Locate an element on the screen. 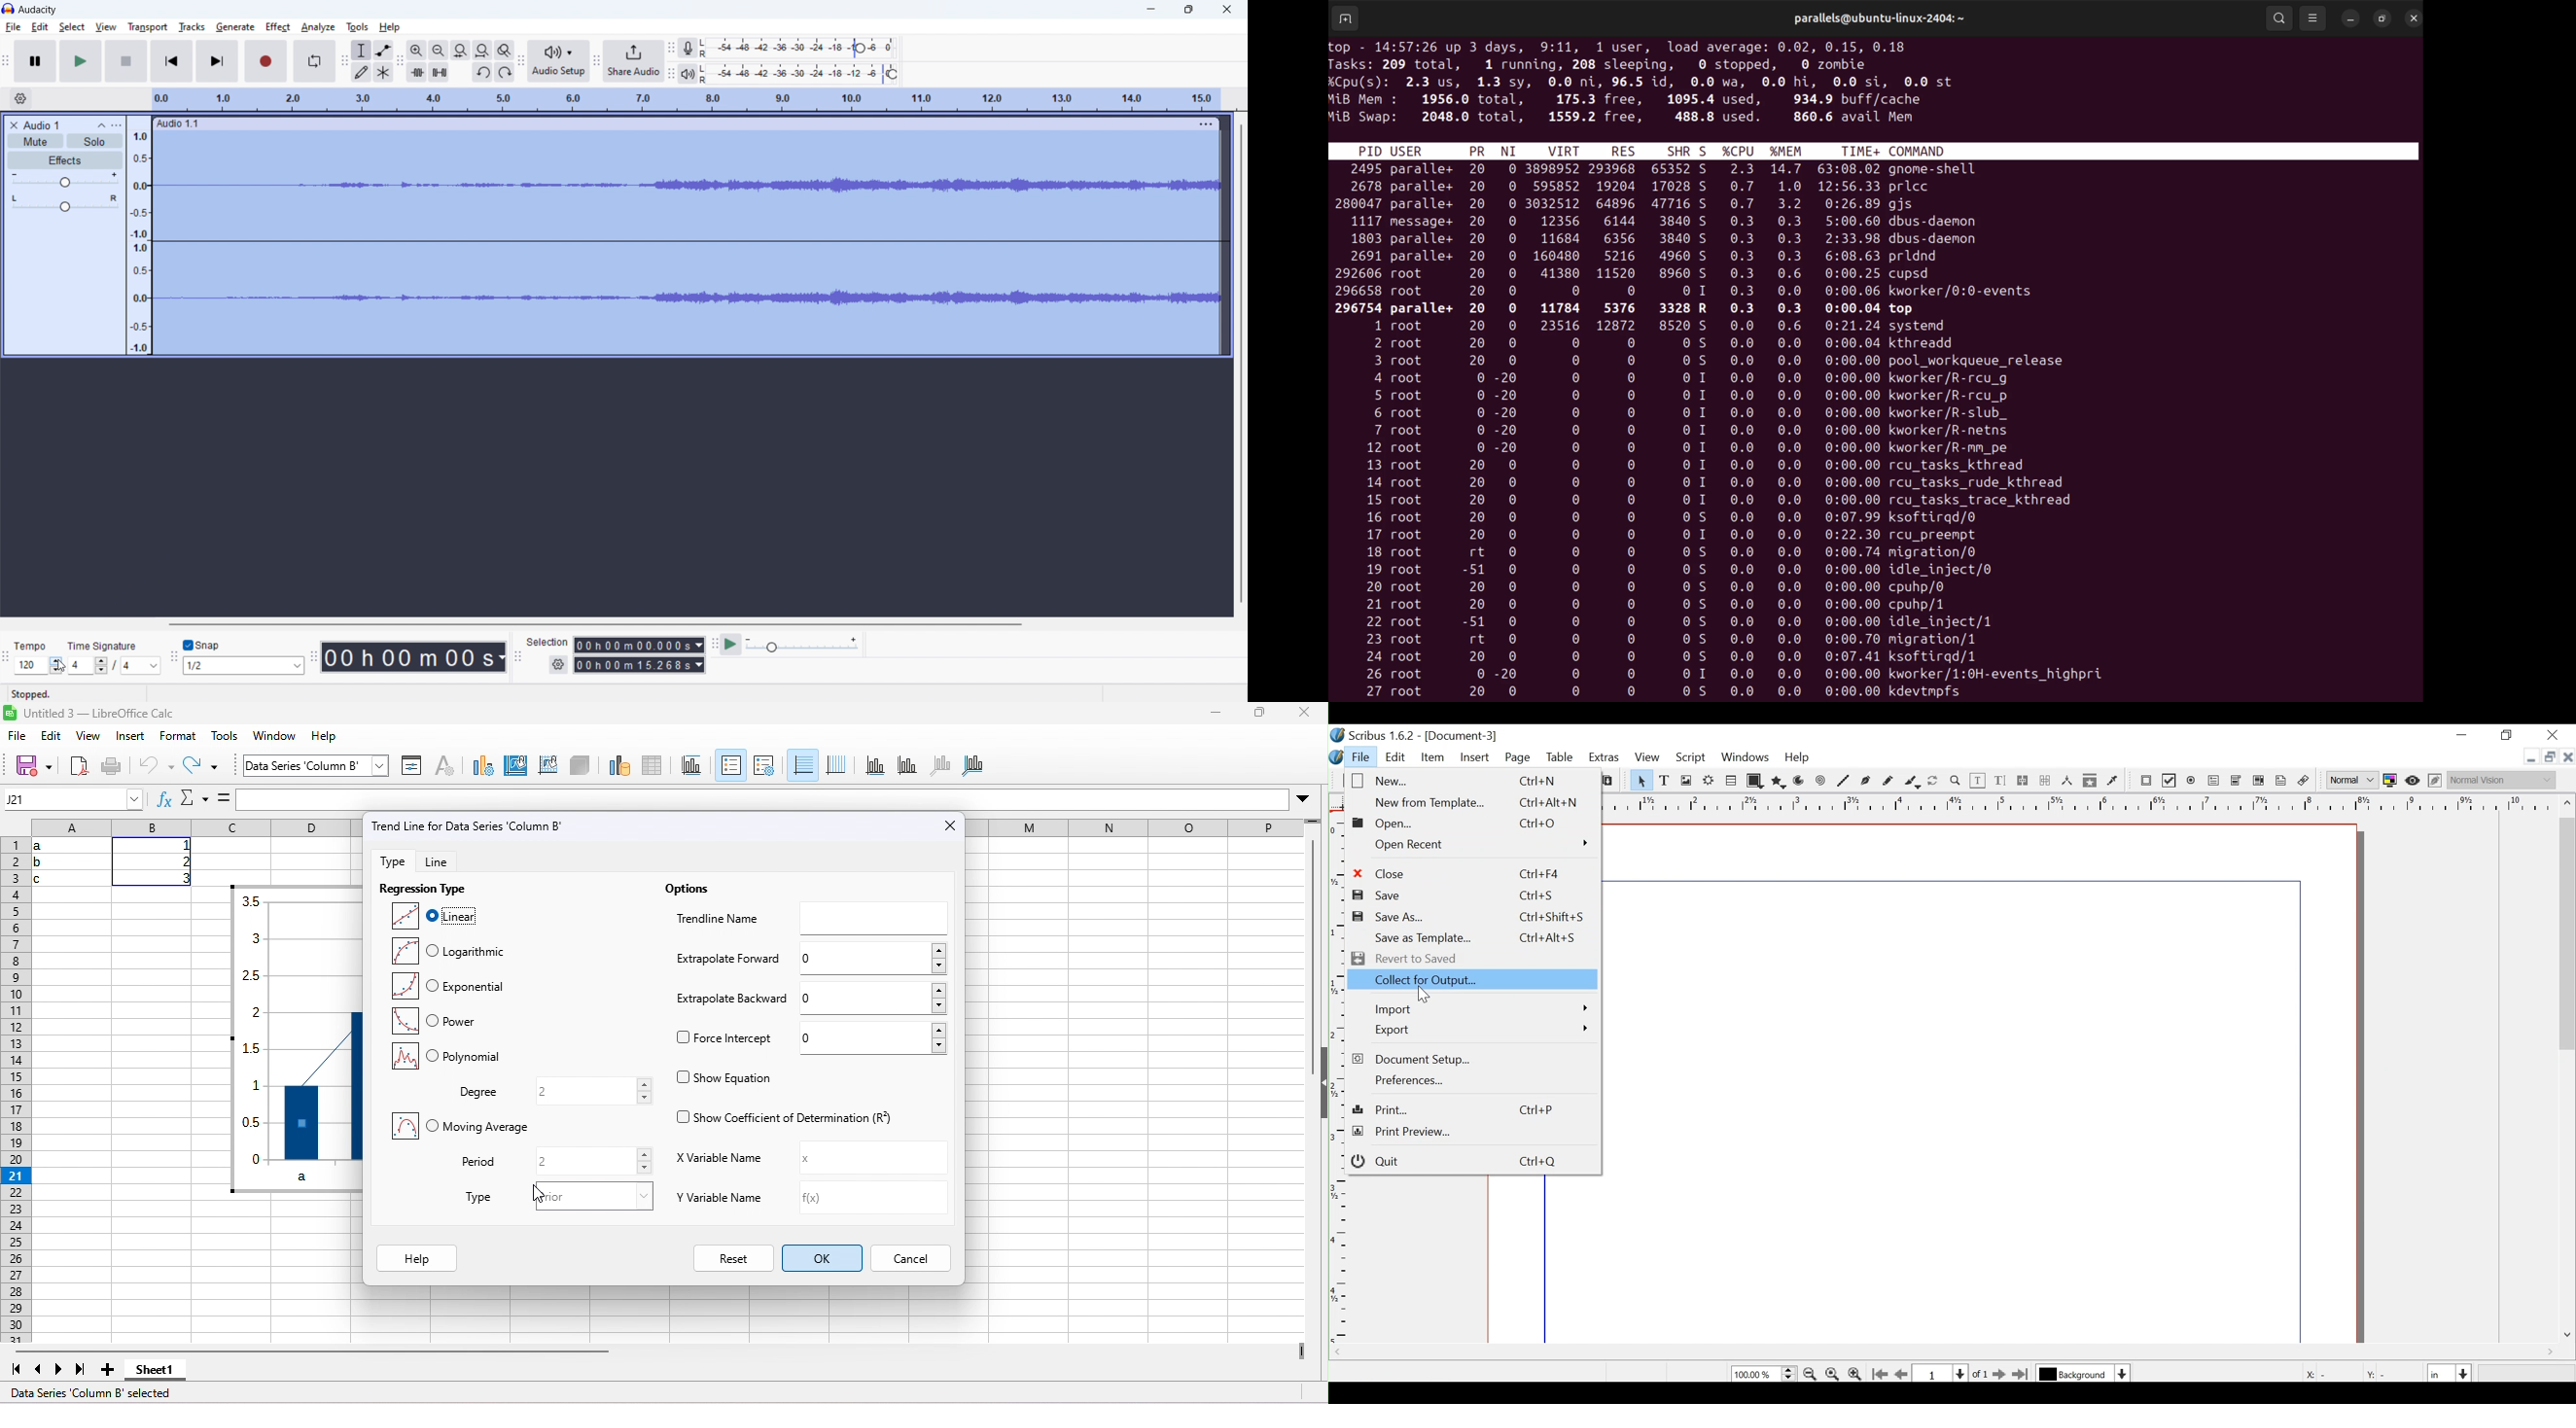 Image resolution: width=2576 pixels, height=1428 pixels. Waveform is located at coordinates (685, 295).